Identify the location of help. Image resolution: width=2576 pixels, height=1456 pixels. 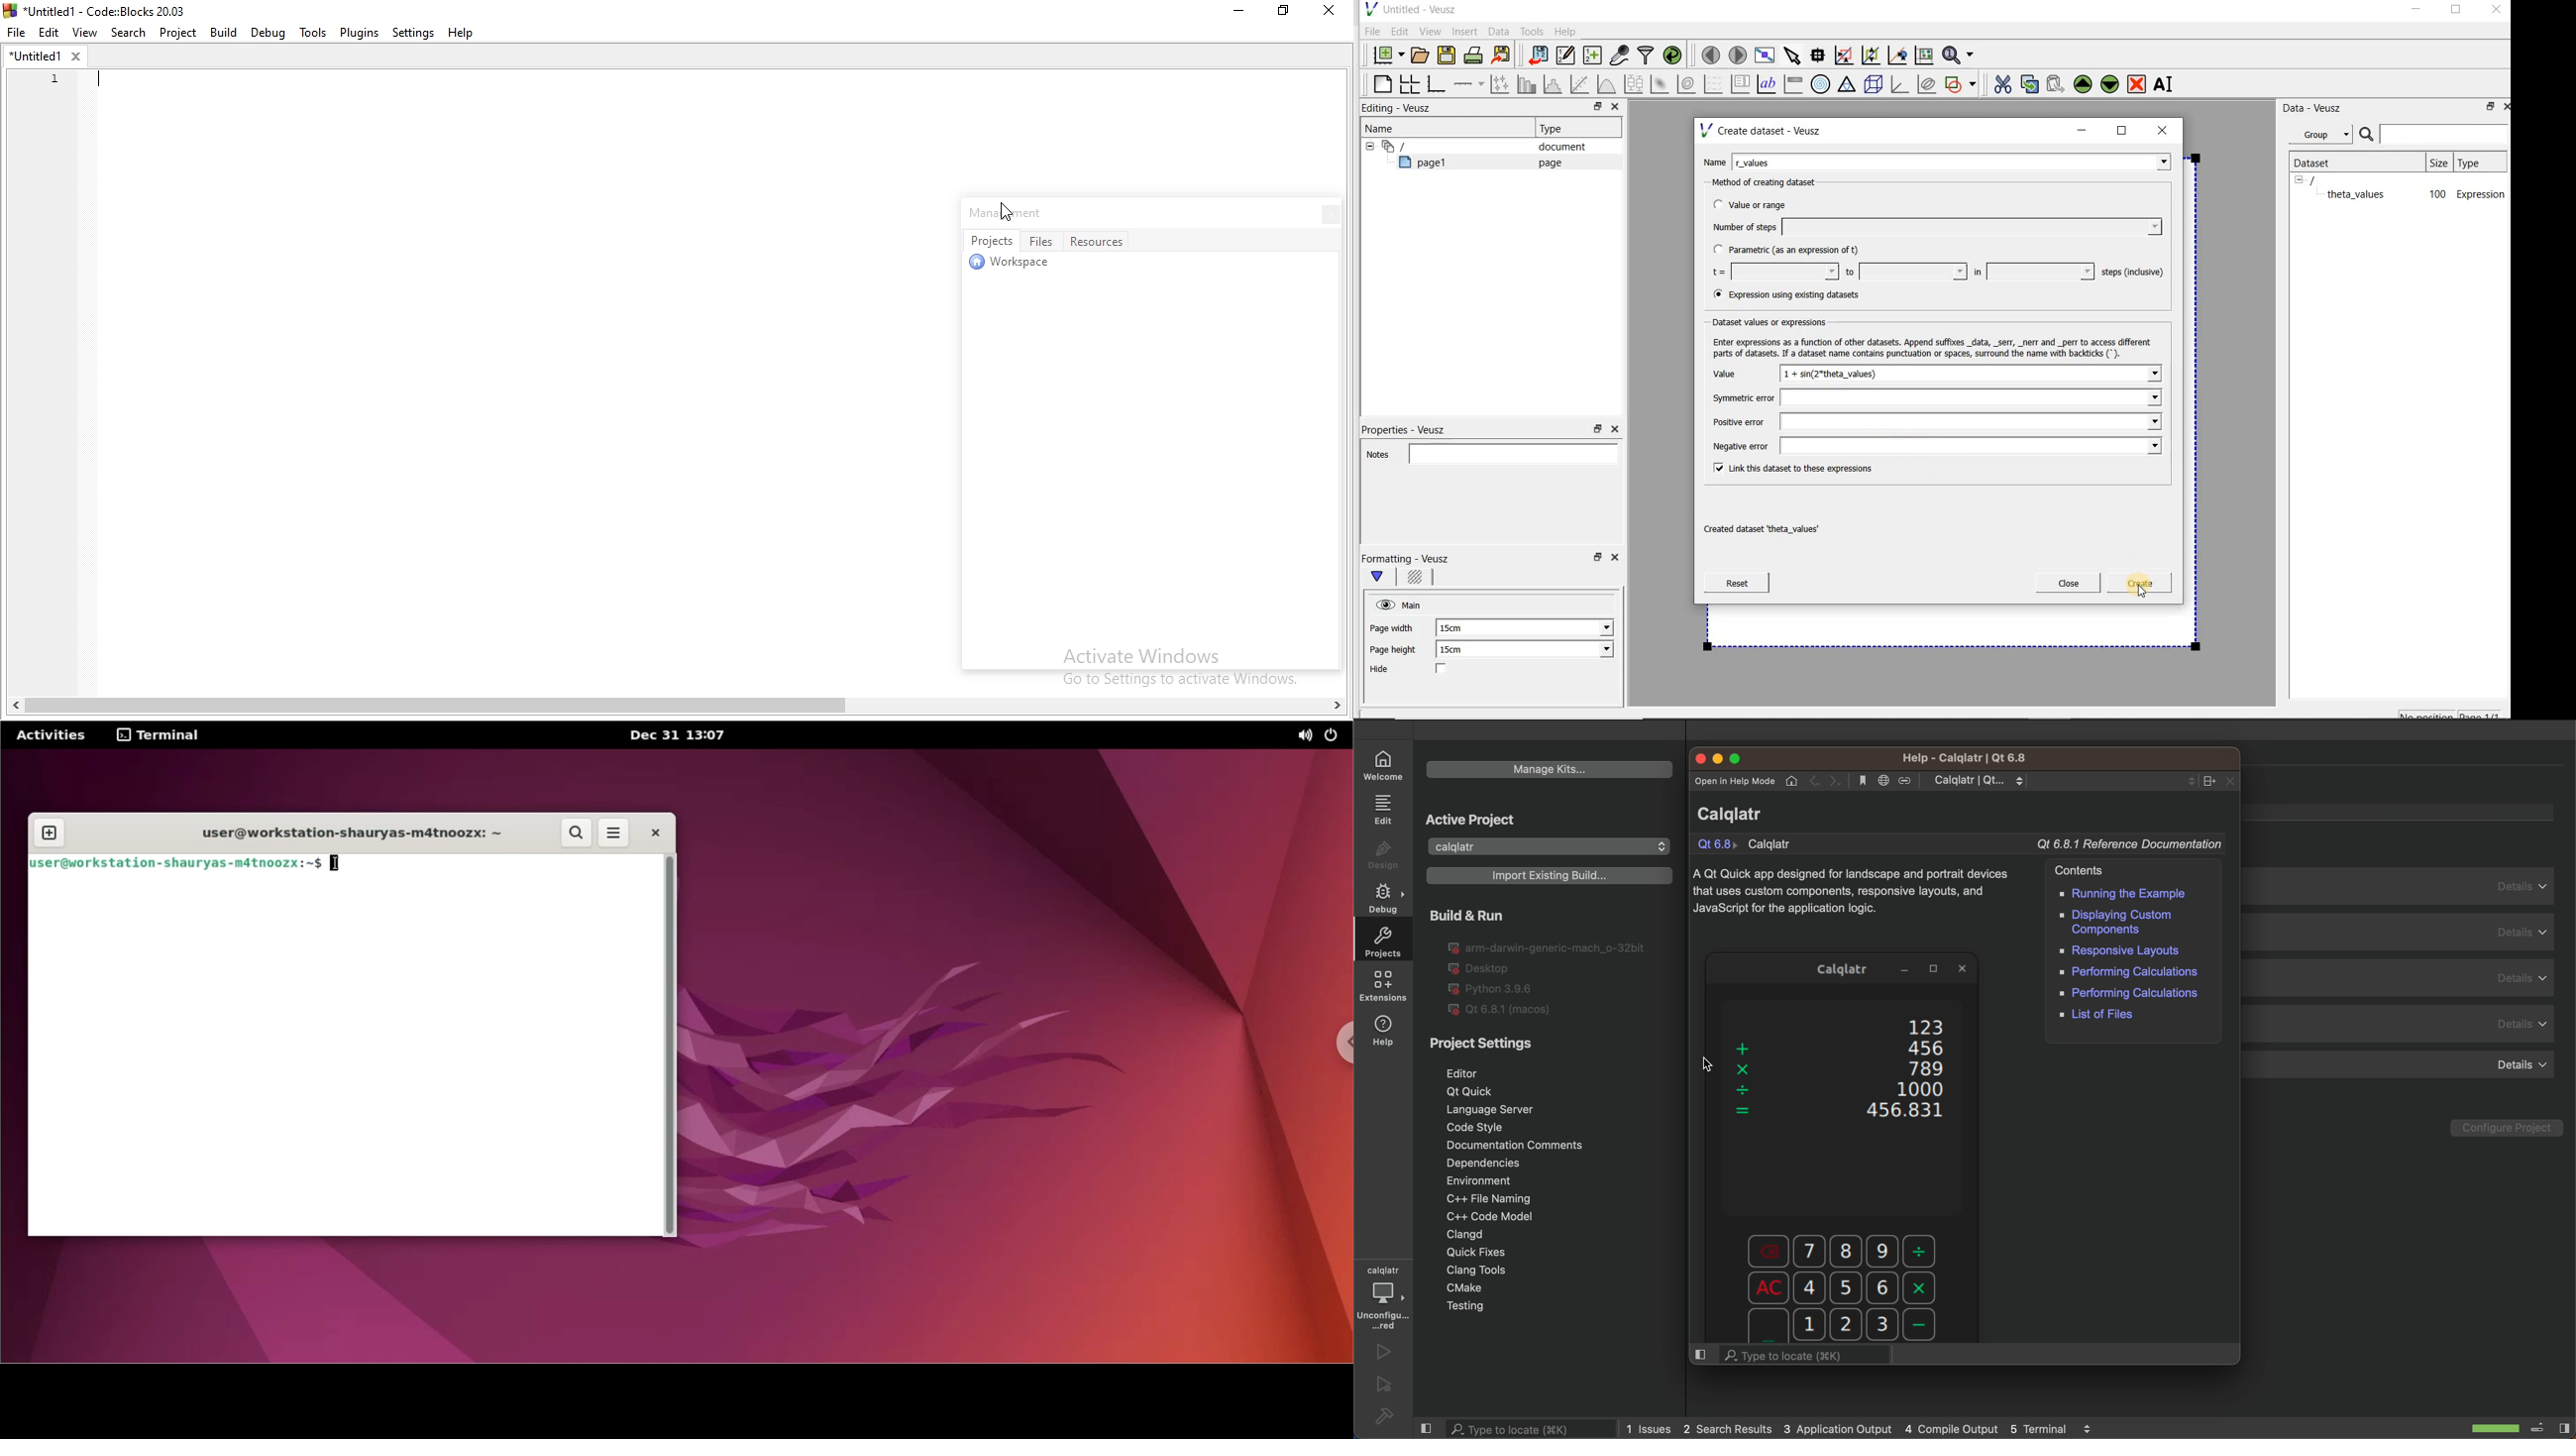
(1384, 1035).